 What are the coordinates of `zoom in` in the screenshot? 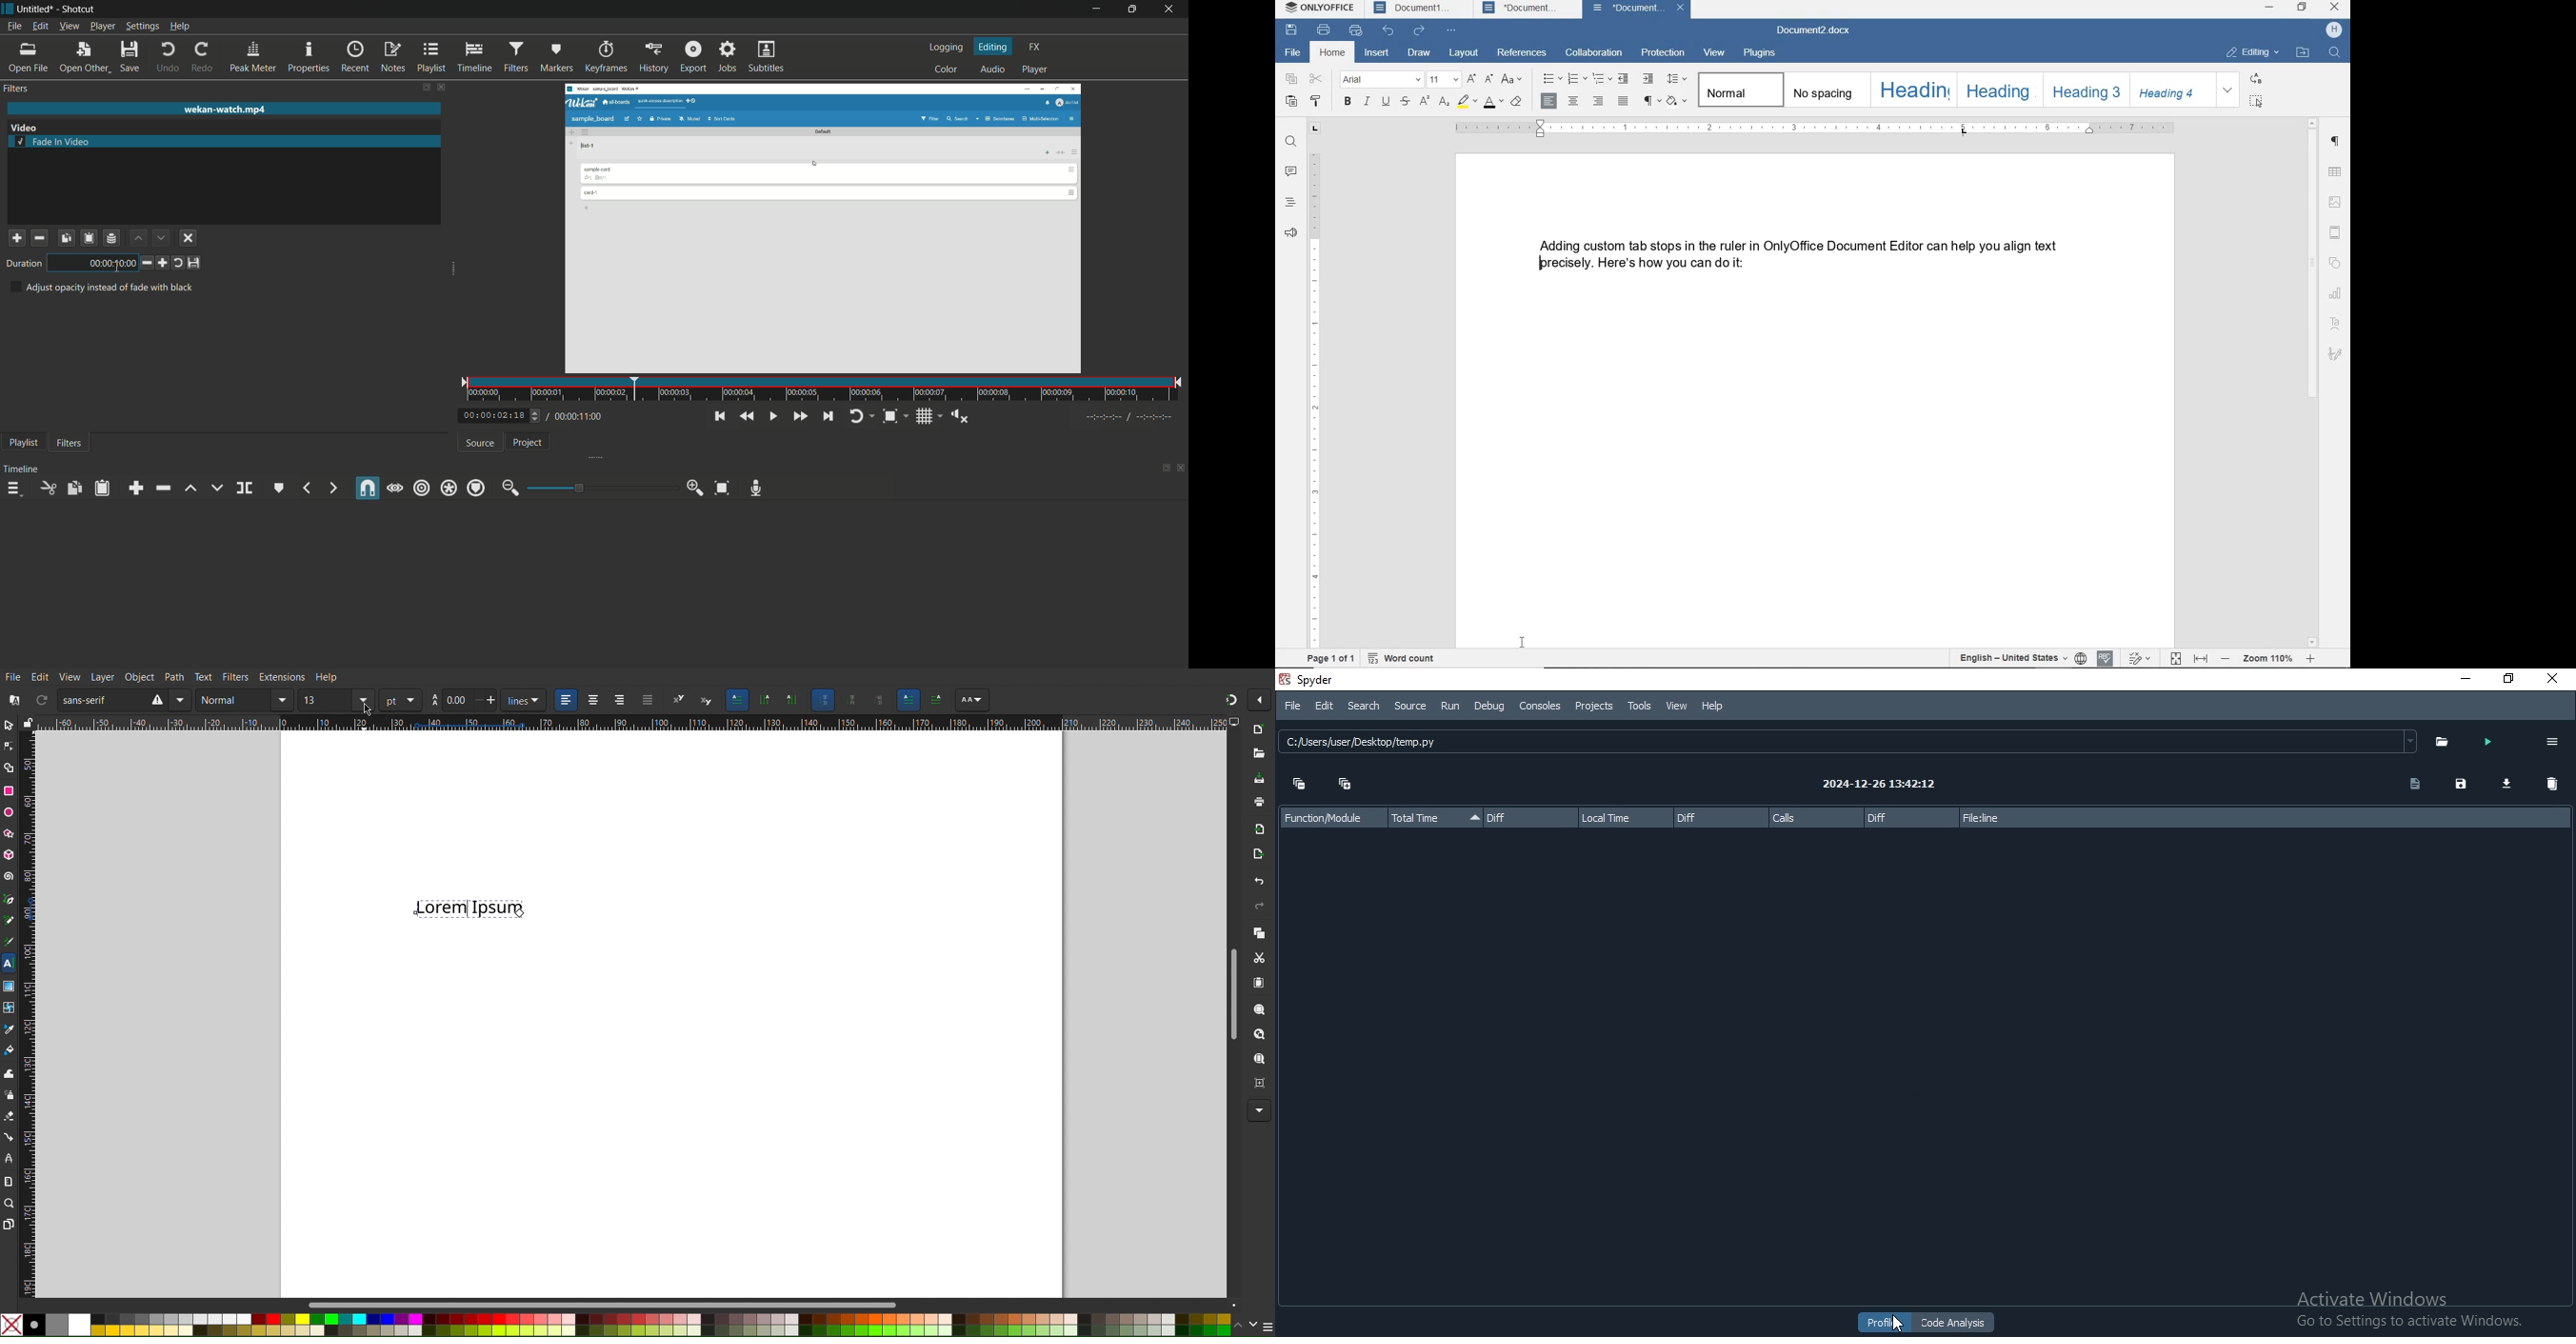 It's located at (2311, 659).